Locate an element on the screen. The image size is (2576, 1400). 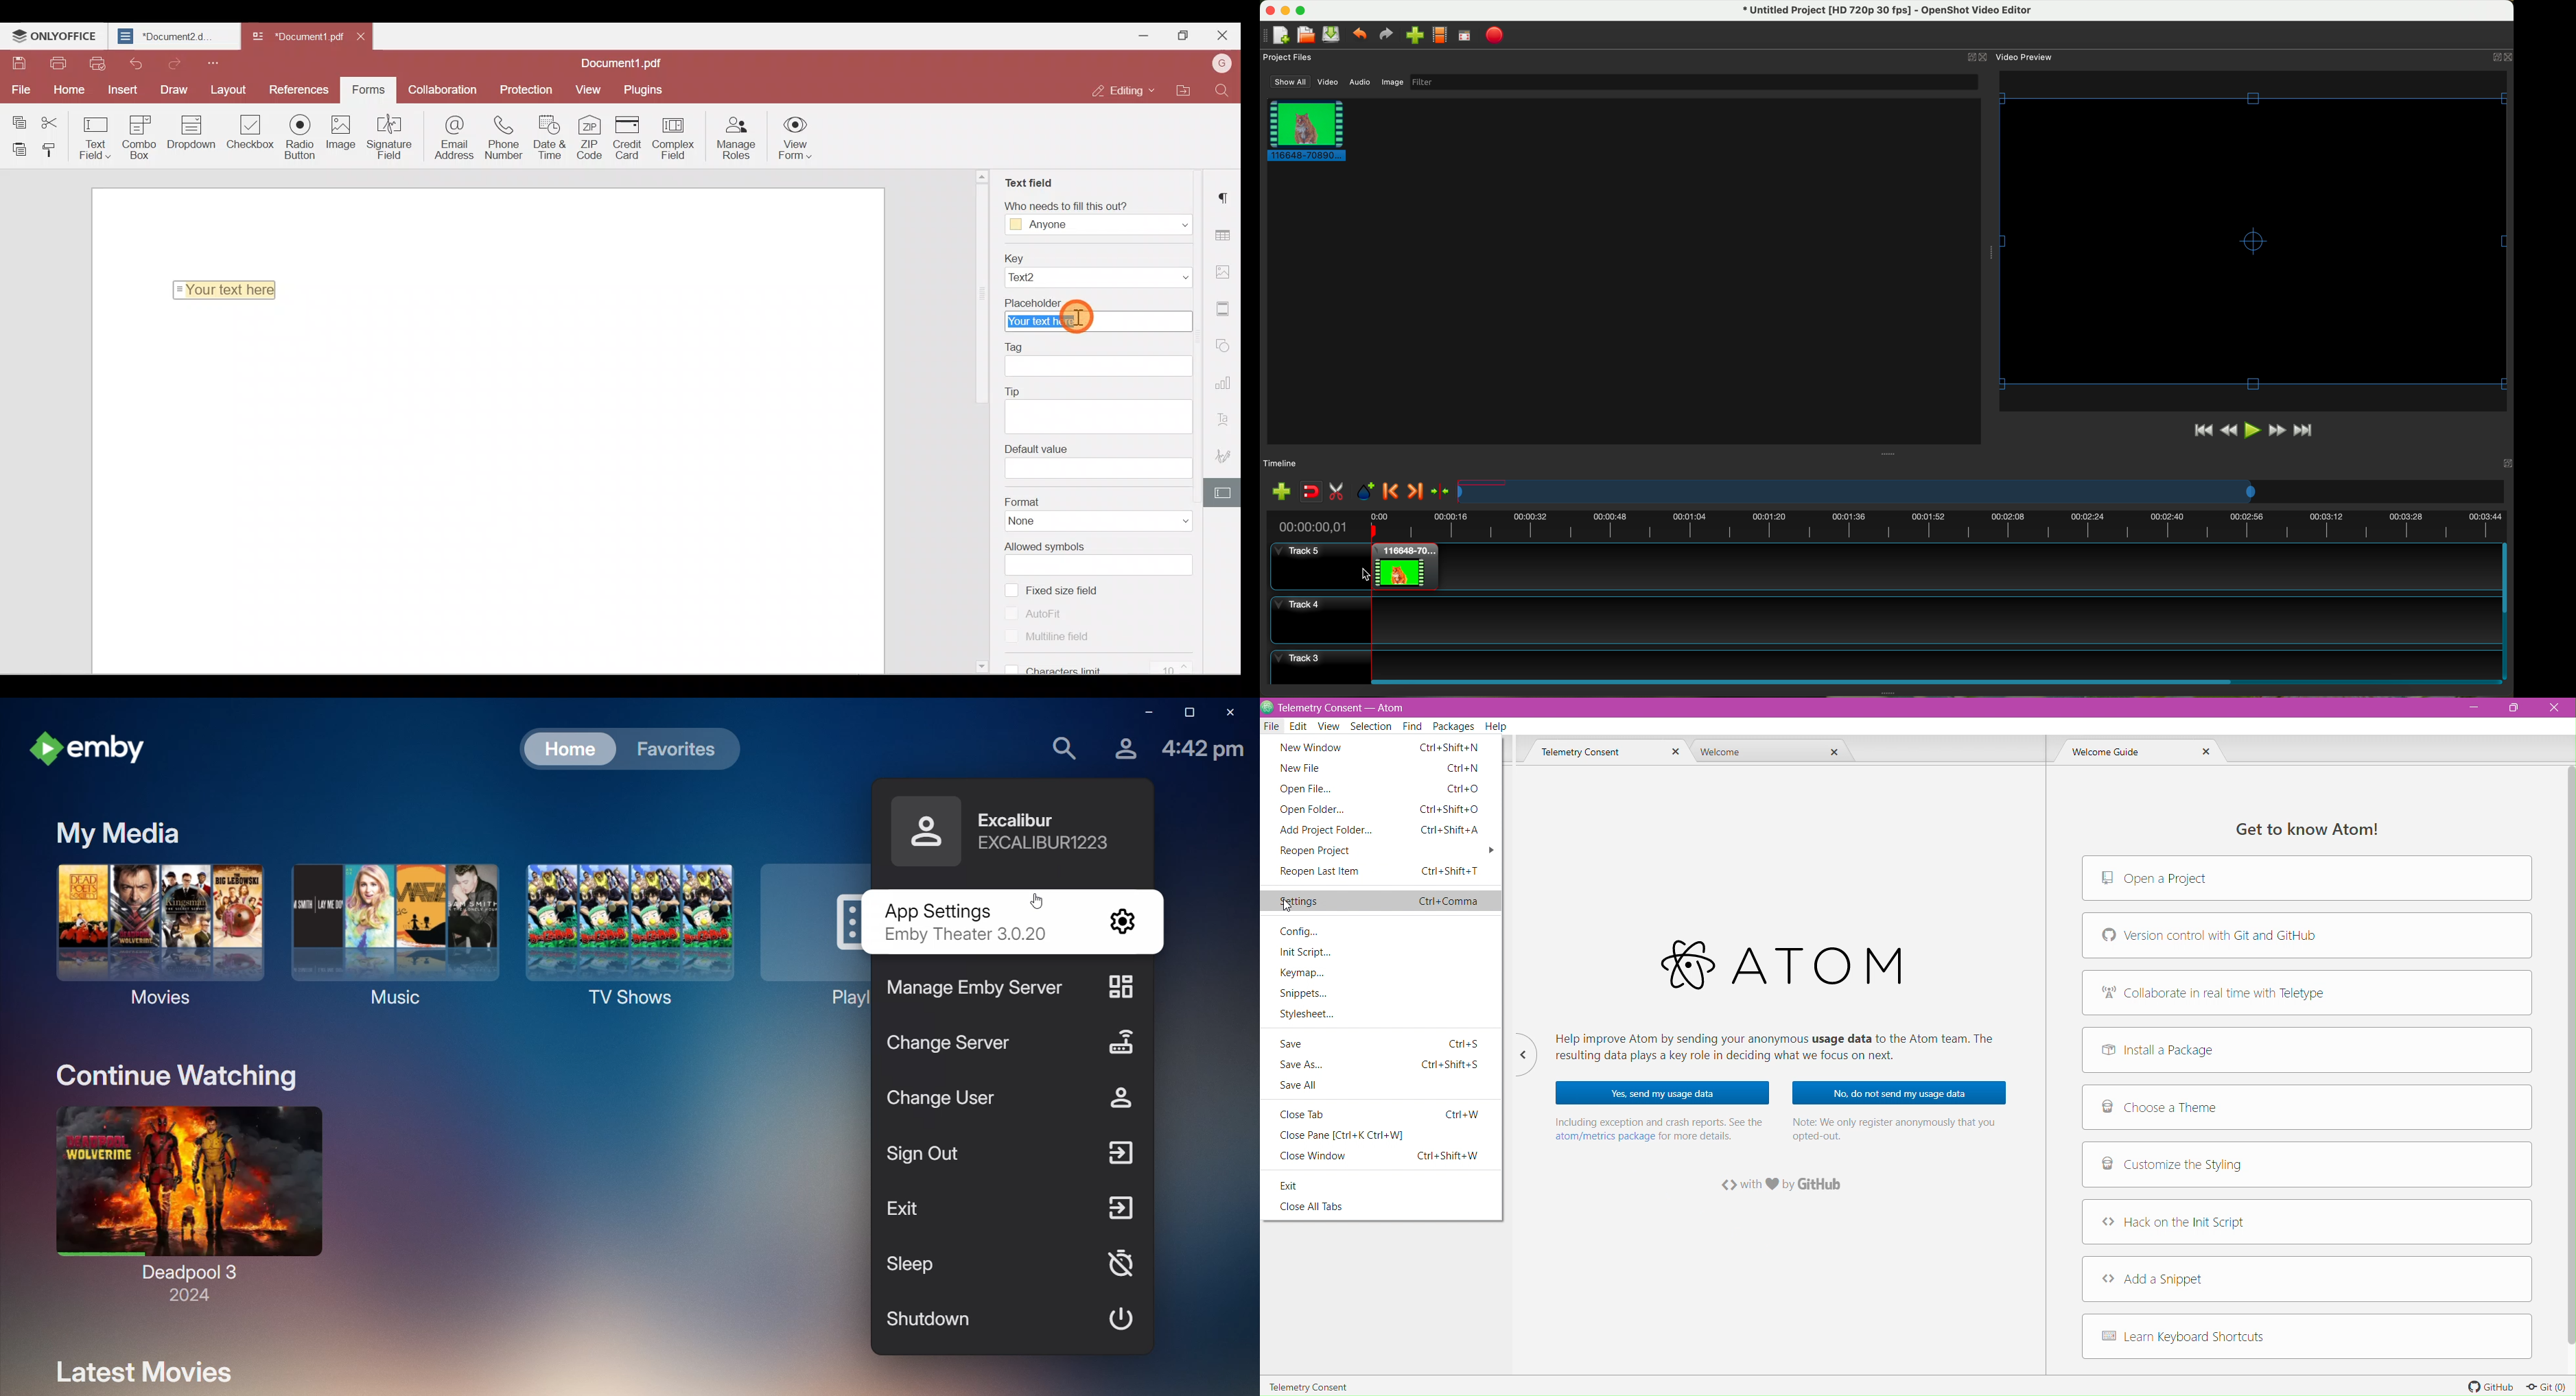
Working area is located at coordinates (486, 492).